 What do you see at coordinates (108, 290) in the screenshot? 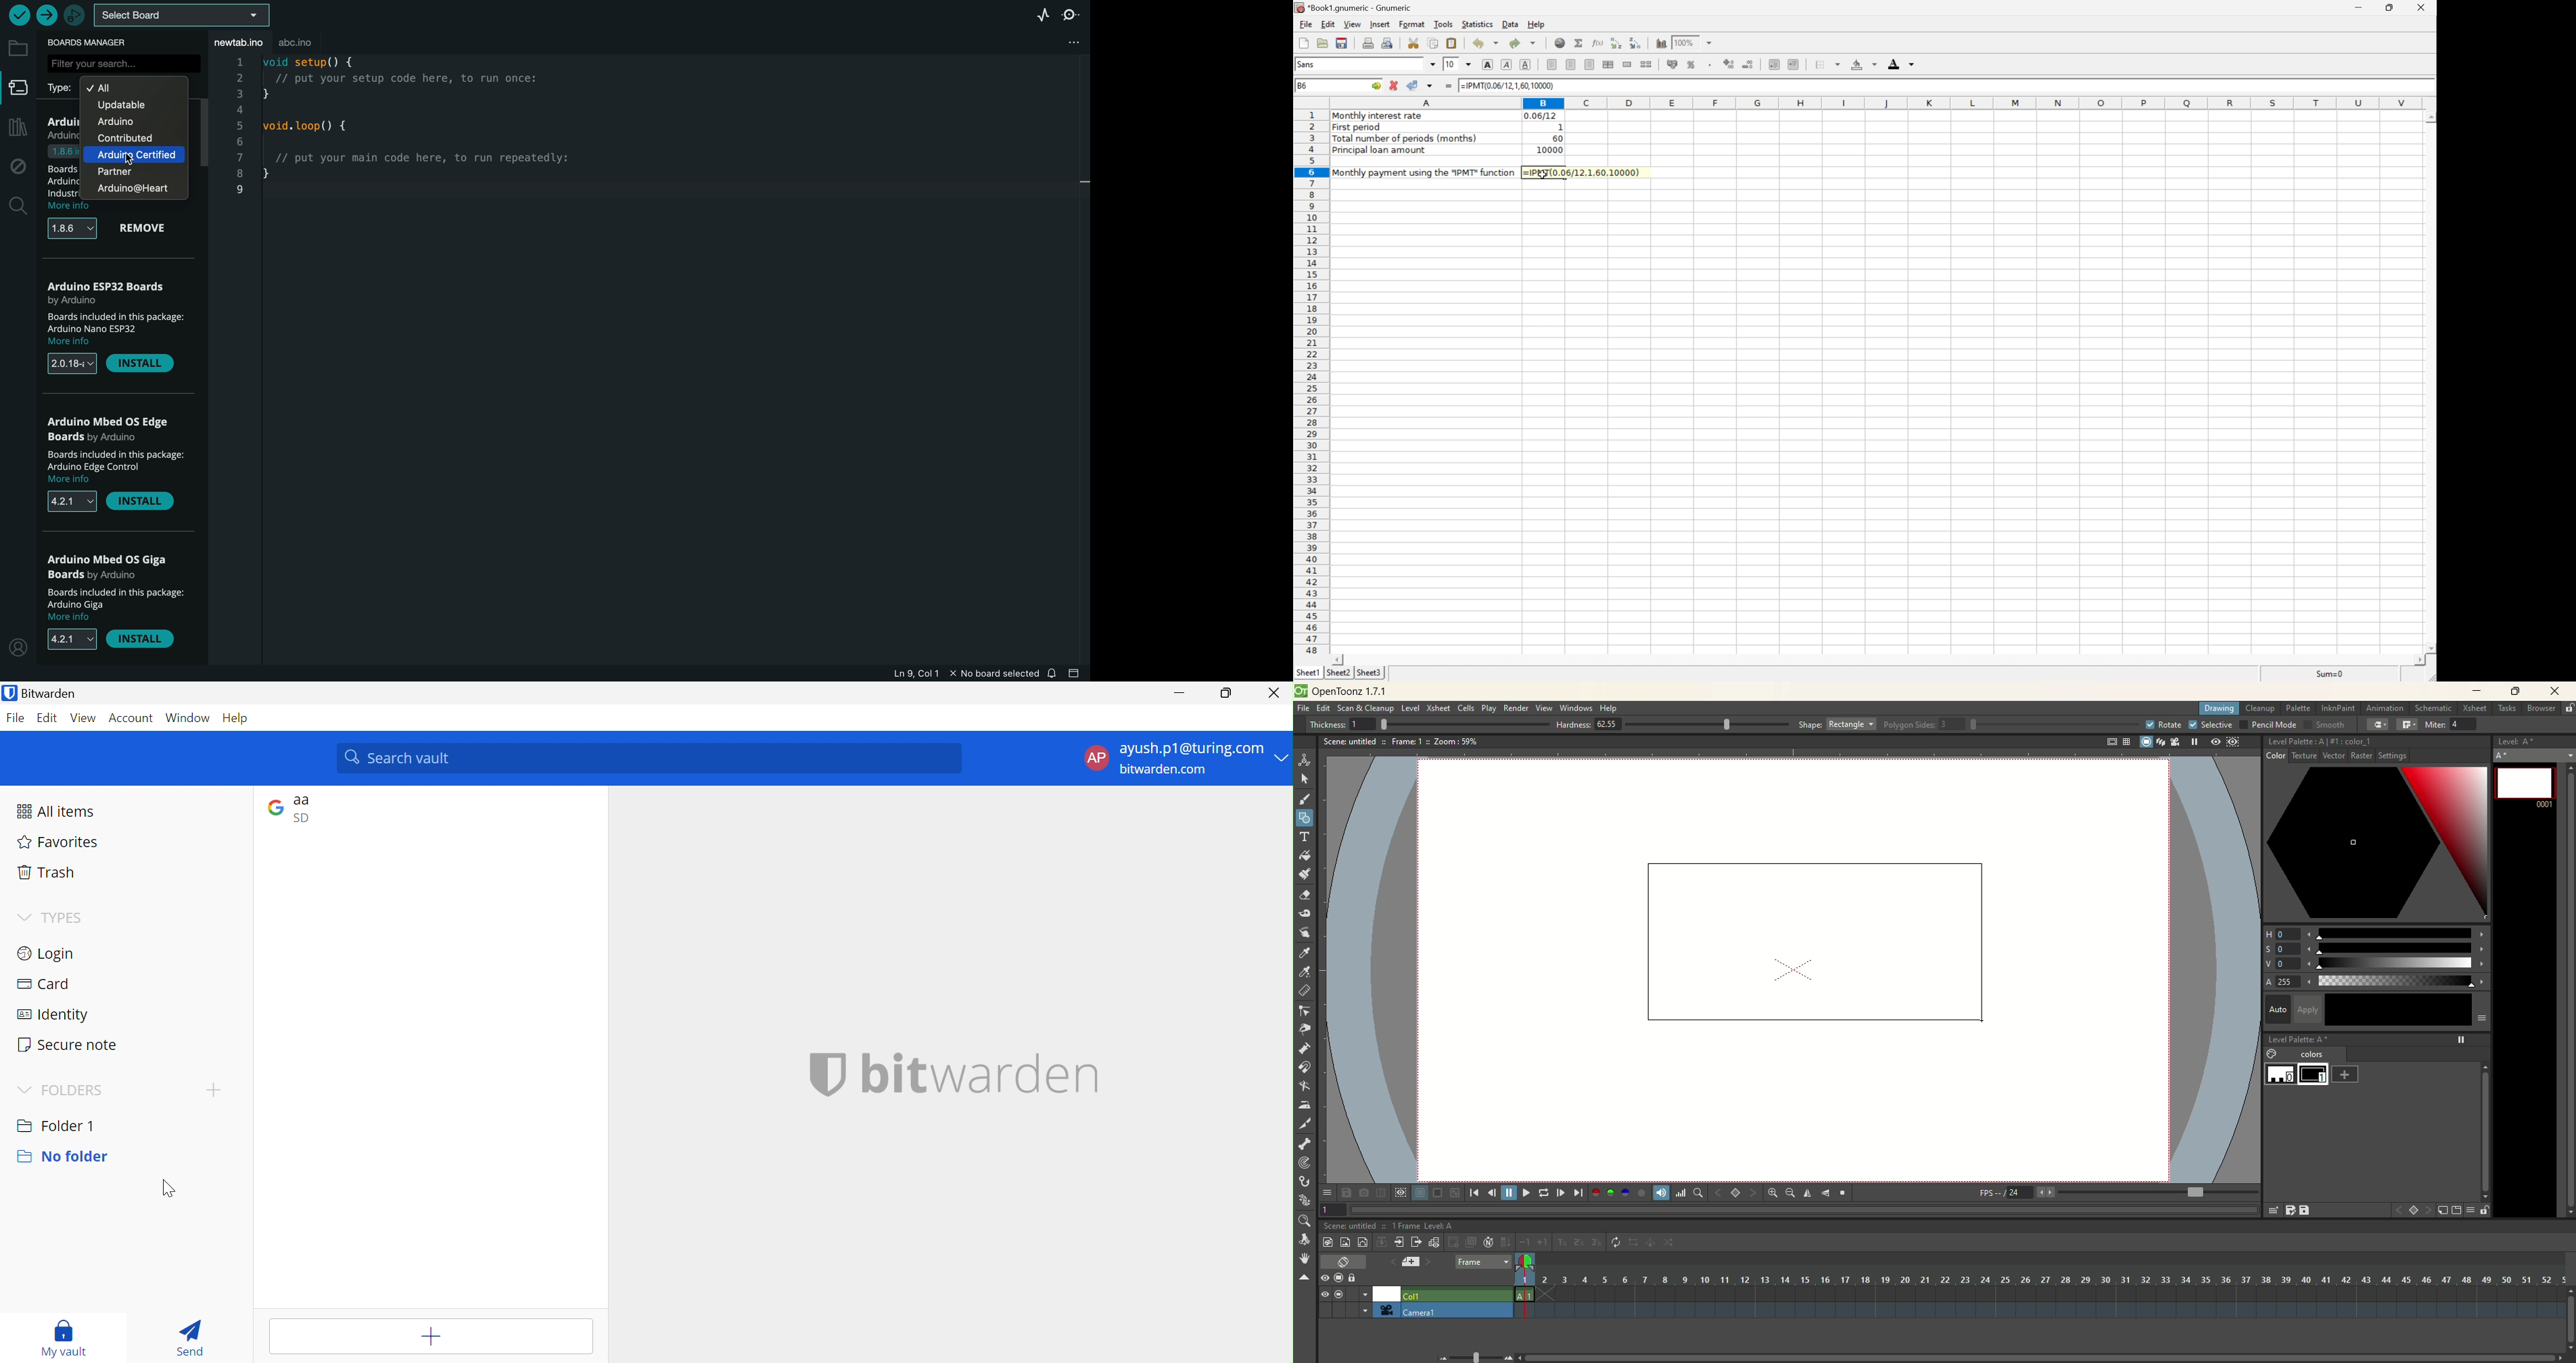
I see `ESP32 Boards` at bounding box center [108, 290].